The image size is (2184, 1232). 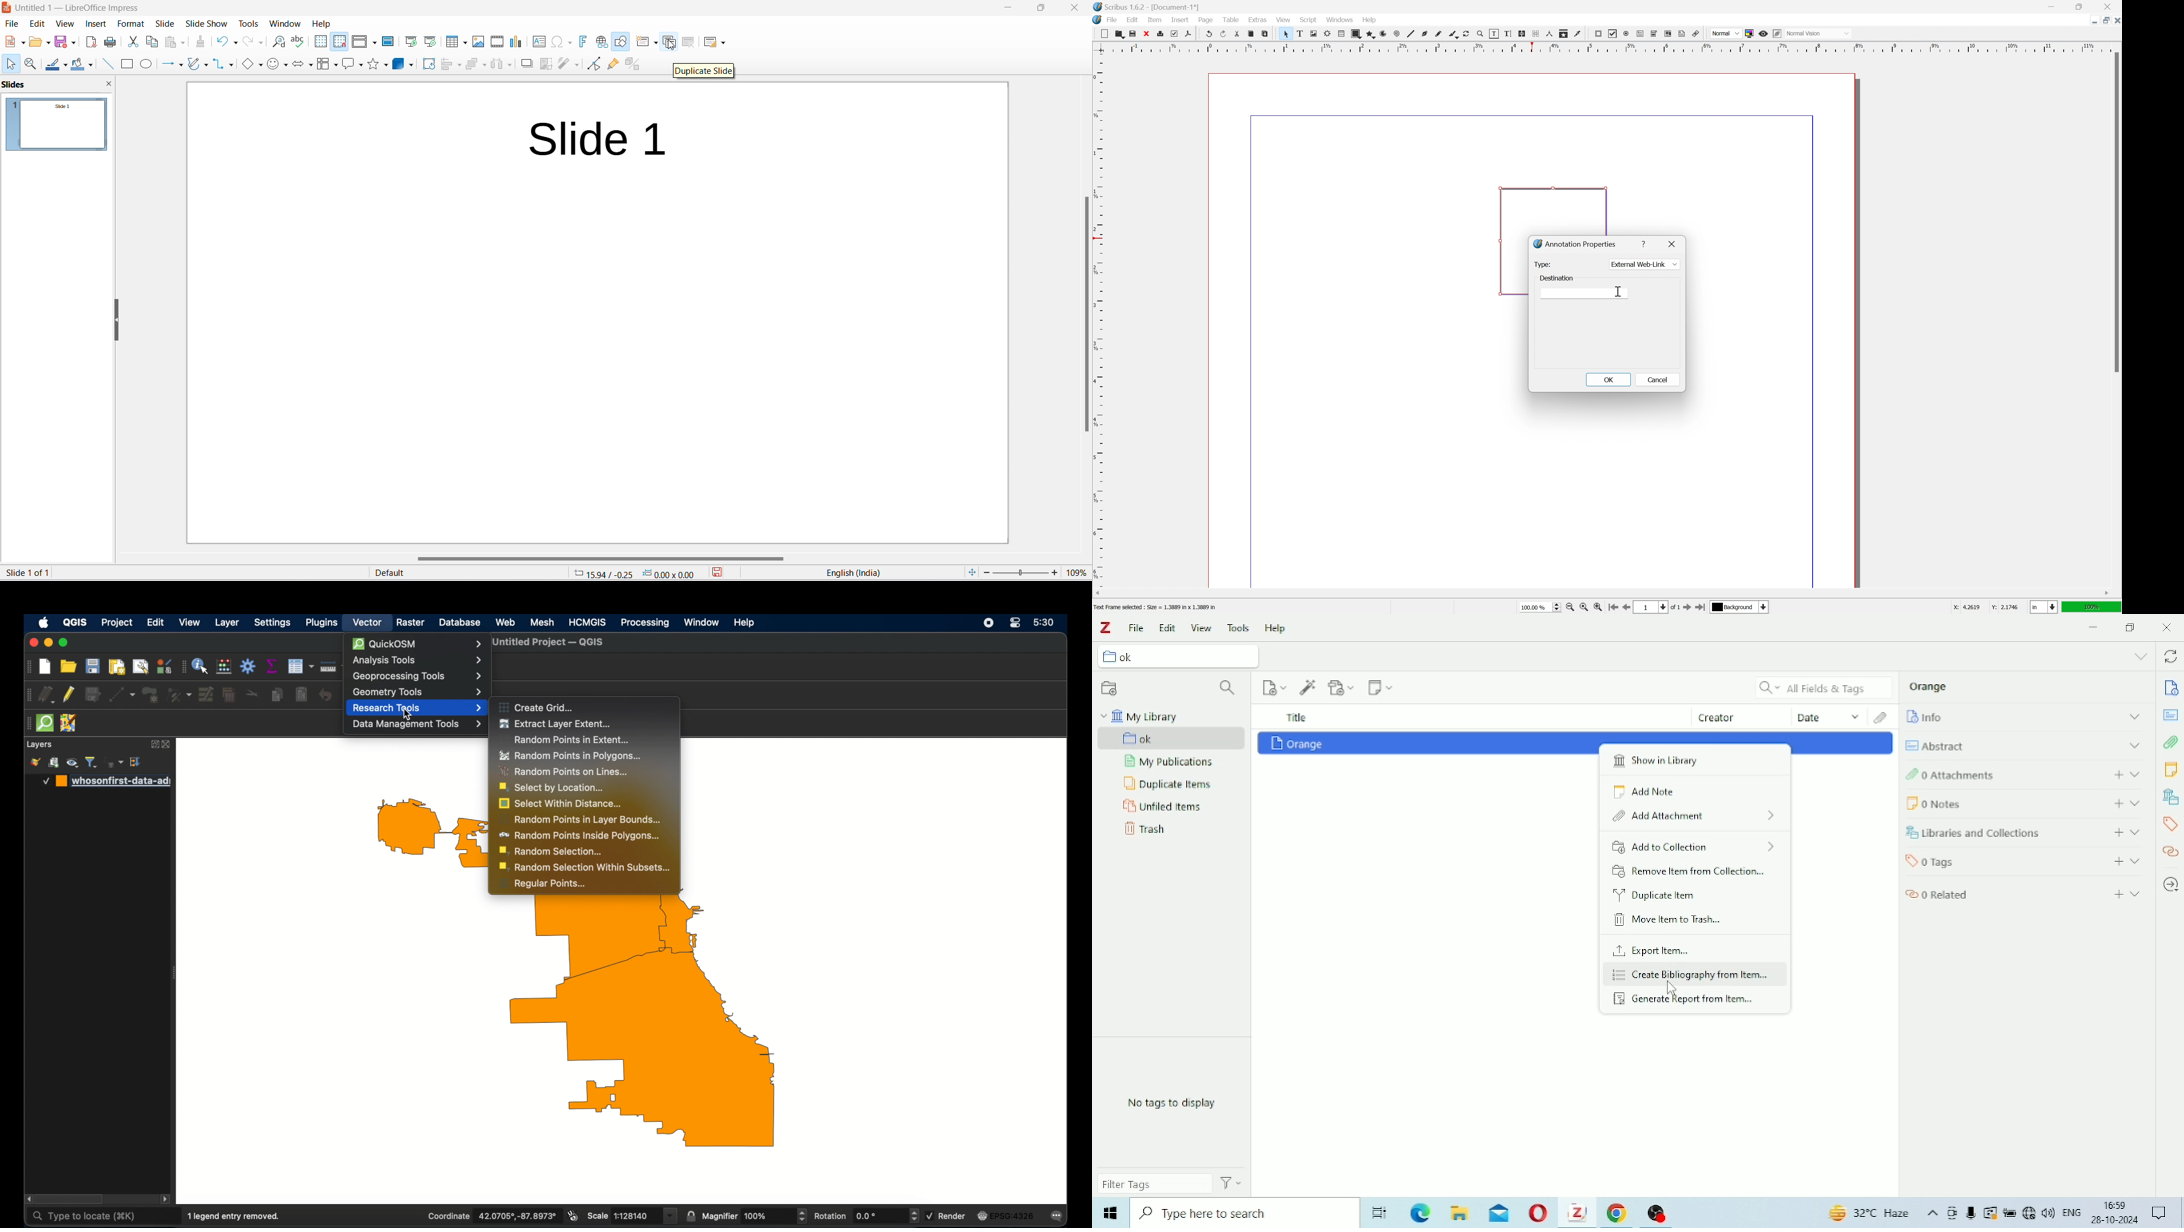 I want to click on Date, so click(x=1829, y=716).